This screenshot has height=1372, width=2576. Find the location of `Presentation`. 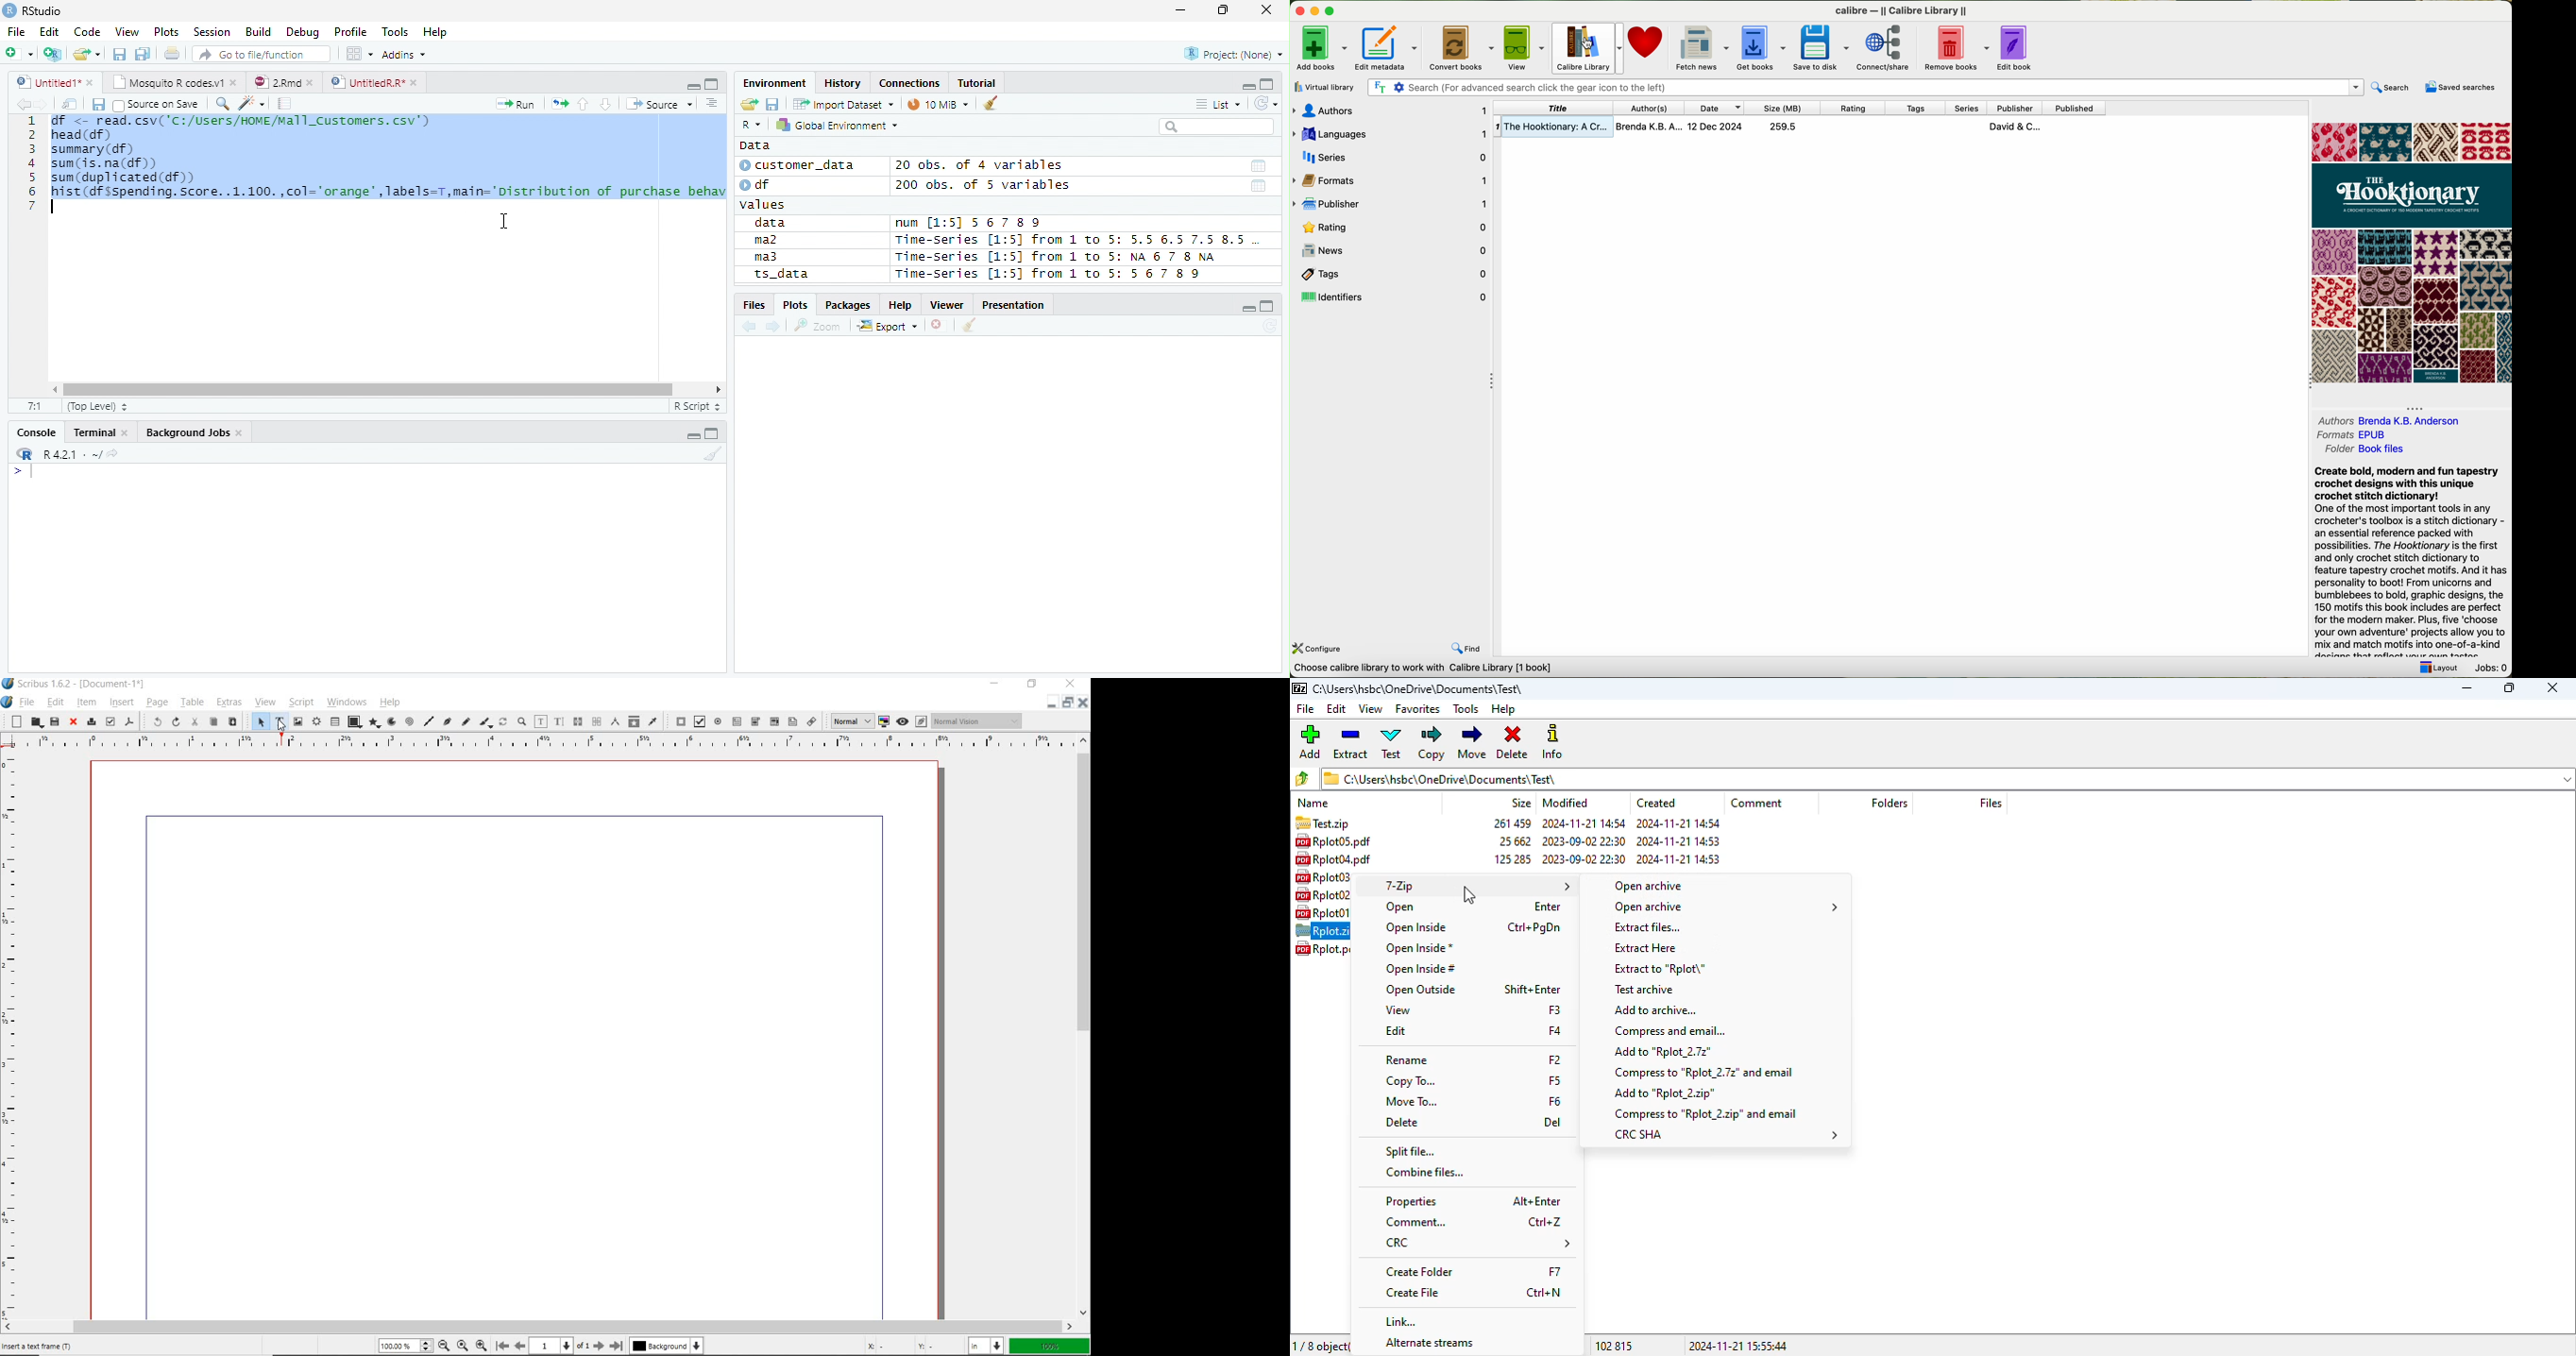

Presentation is located at coordinates (1016, 305).